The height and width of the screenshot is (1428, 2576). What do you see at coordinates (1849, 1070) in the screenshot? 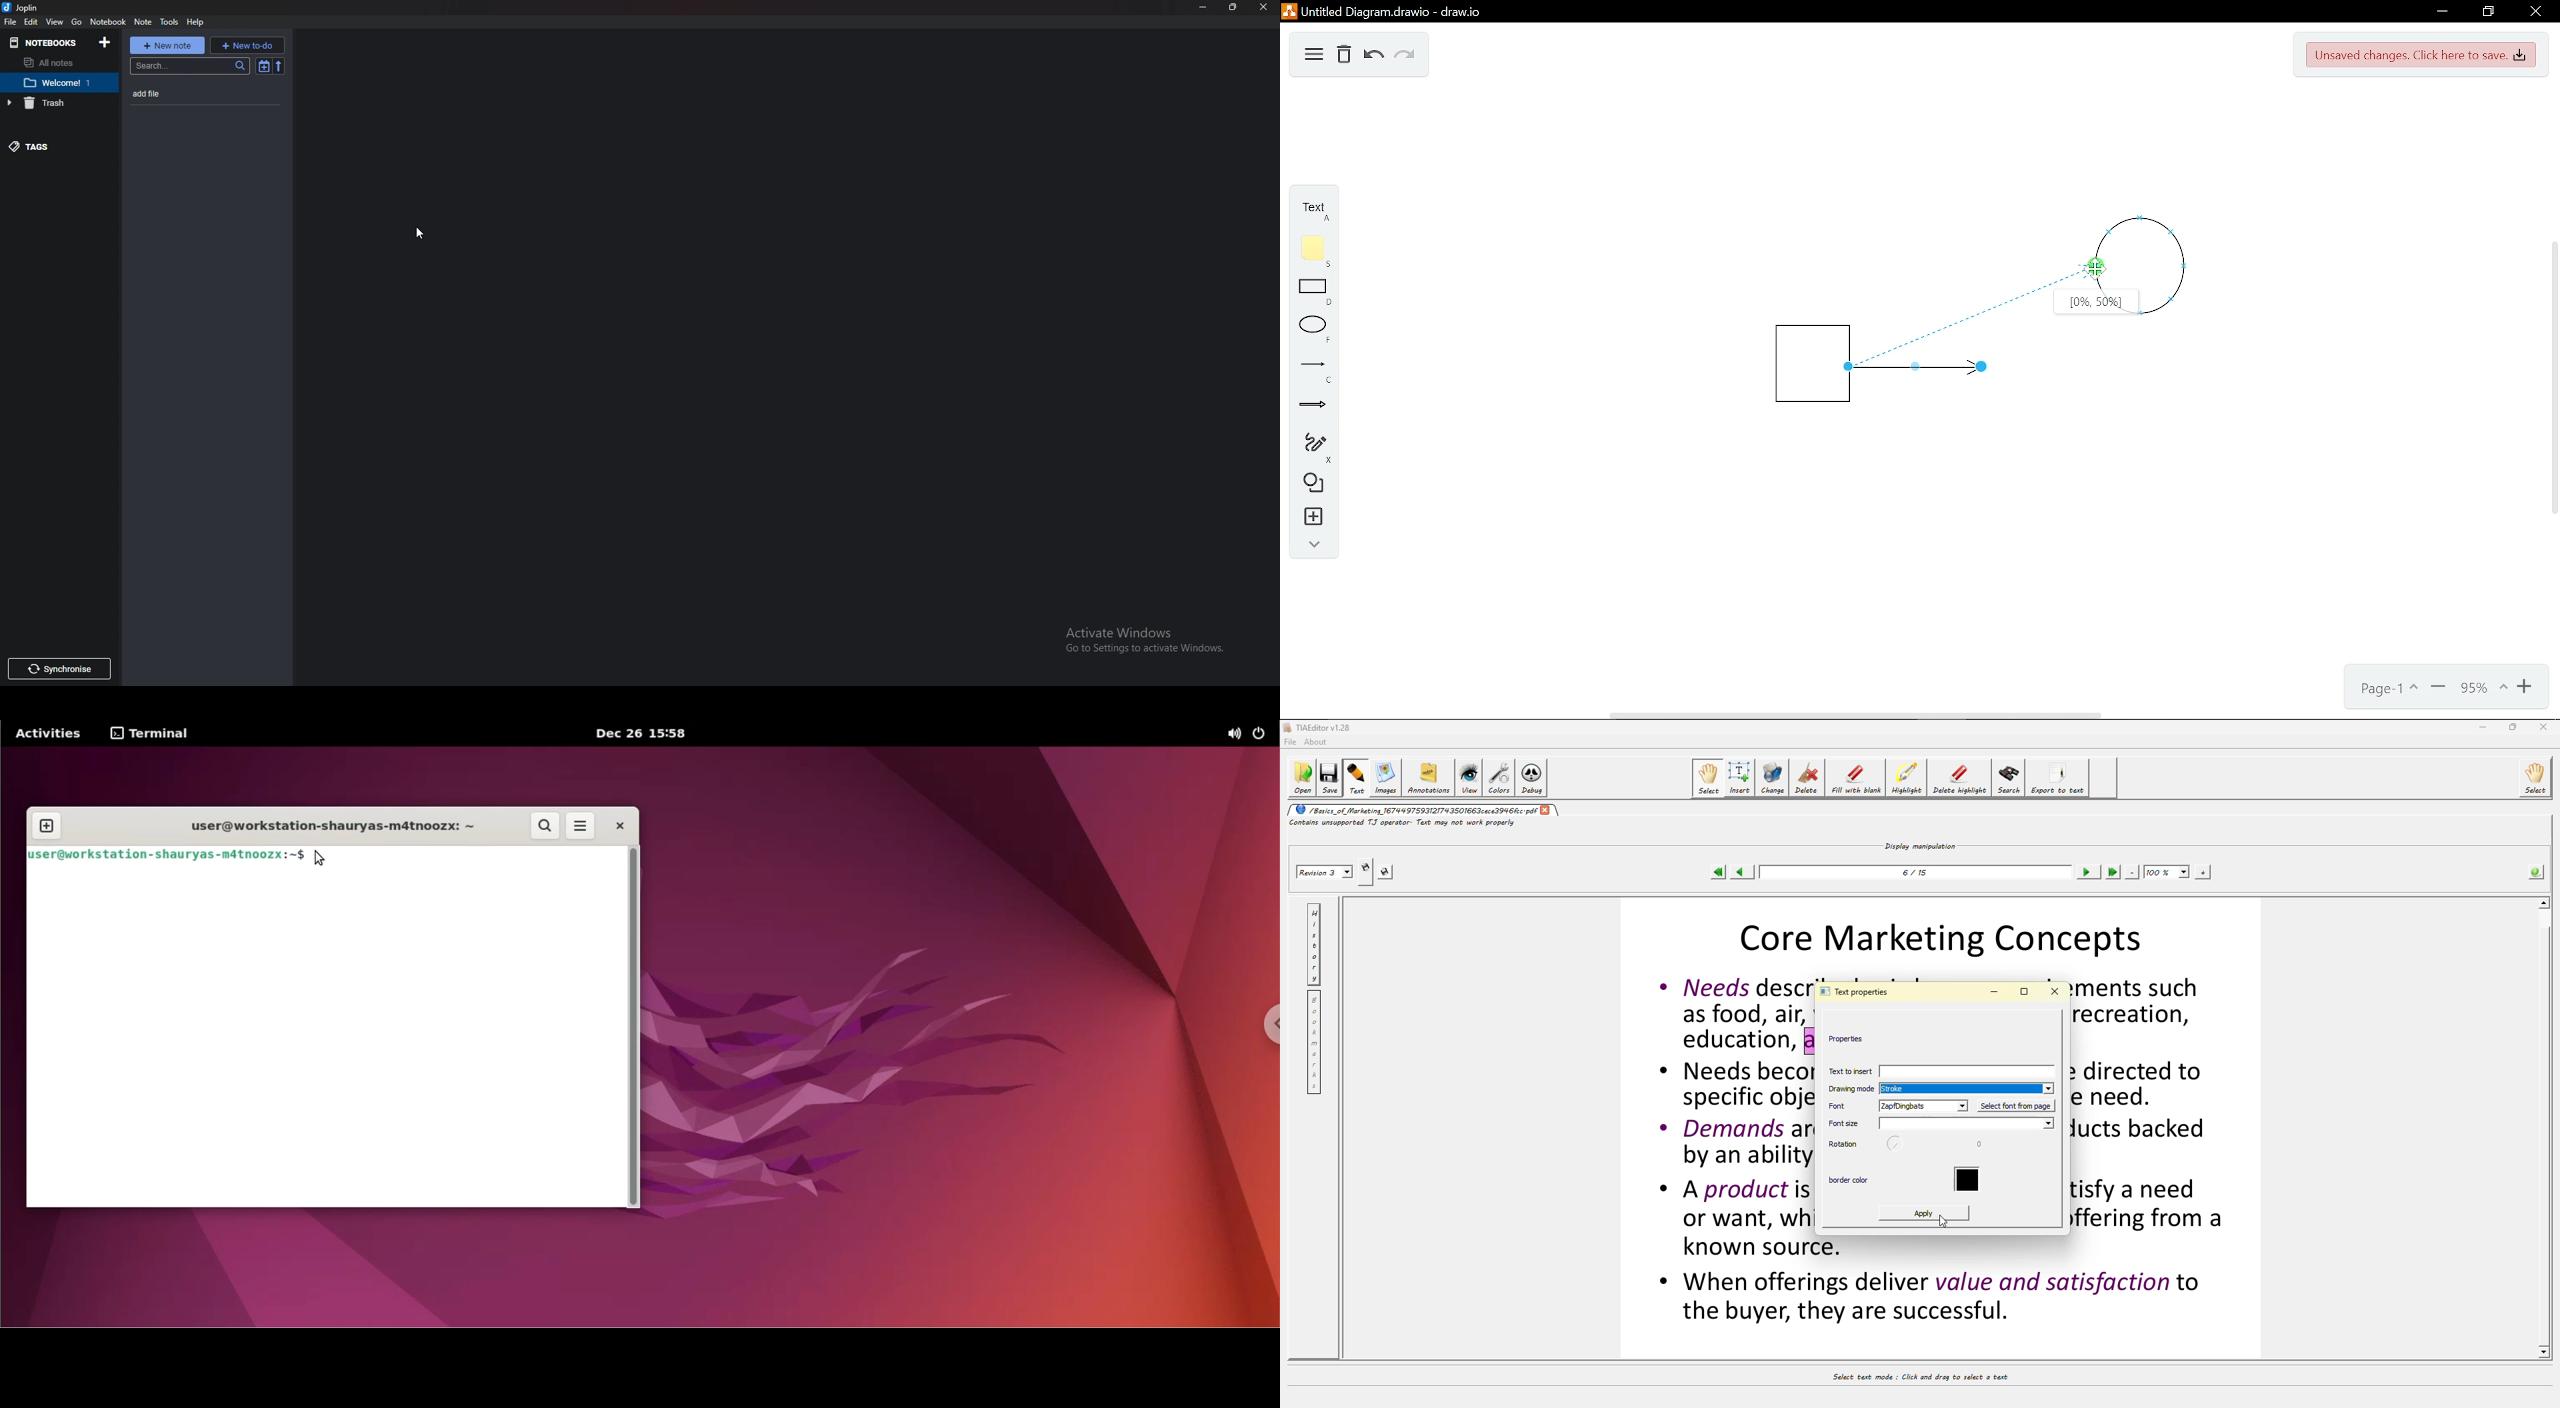
I see `text to insert` at bounding box center [1849, 1070].